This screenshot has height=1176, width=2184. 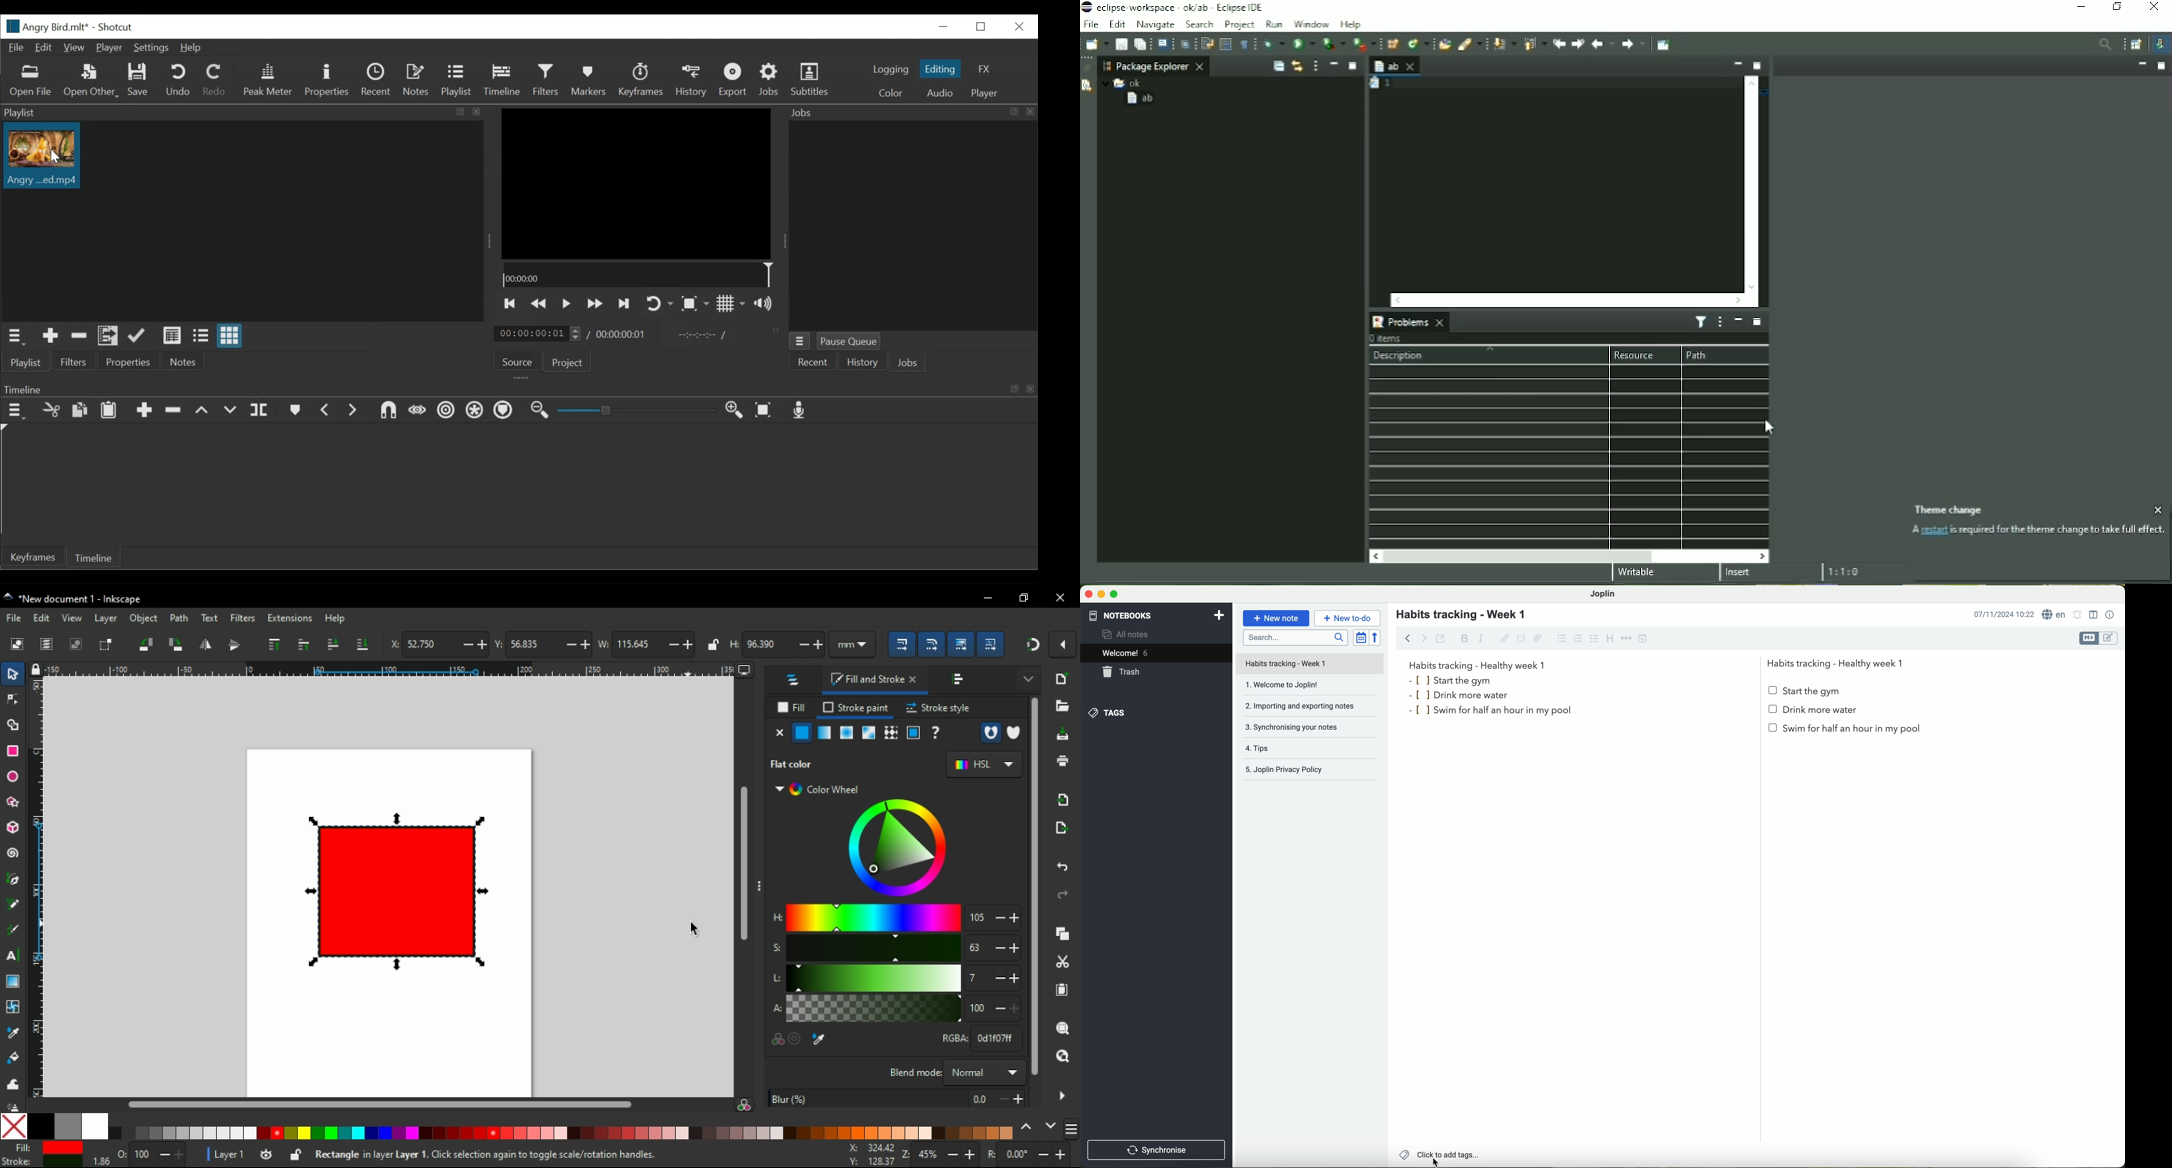 I want to click on Paste, so click(x=111, y=412).